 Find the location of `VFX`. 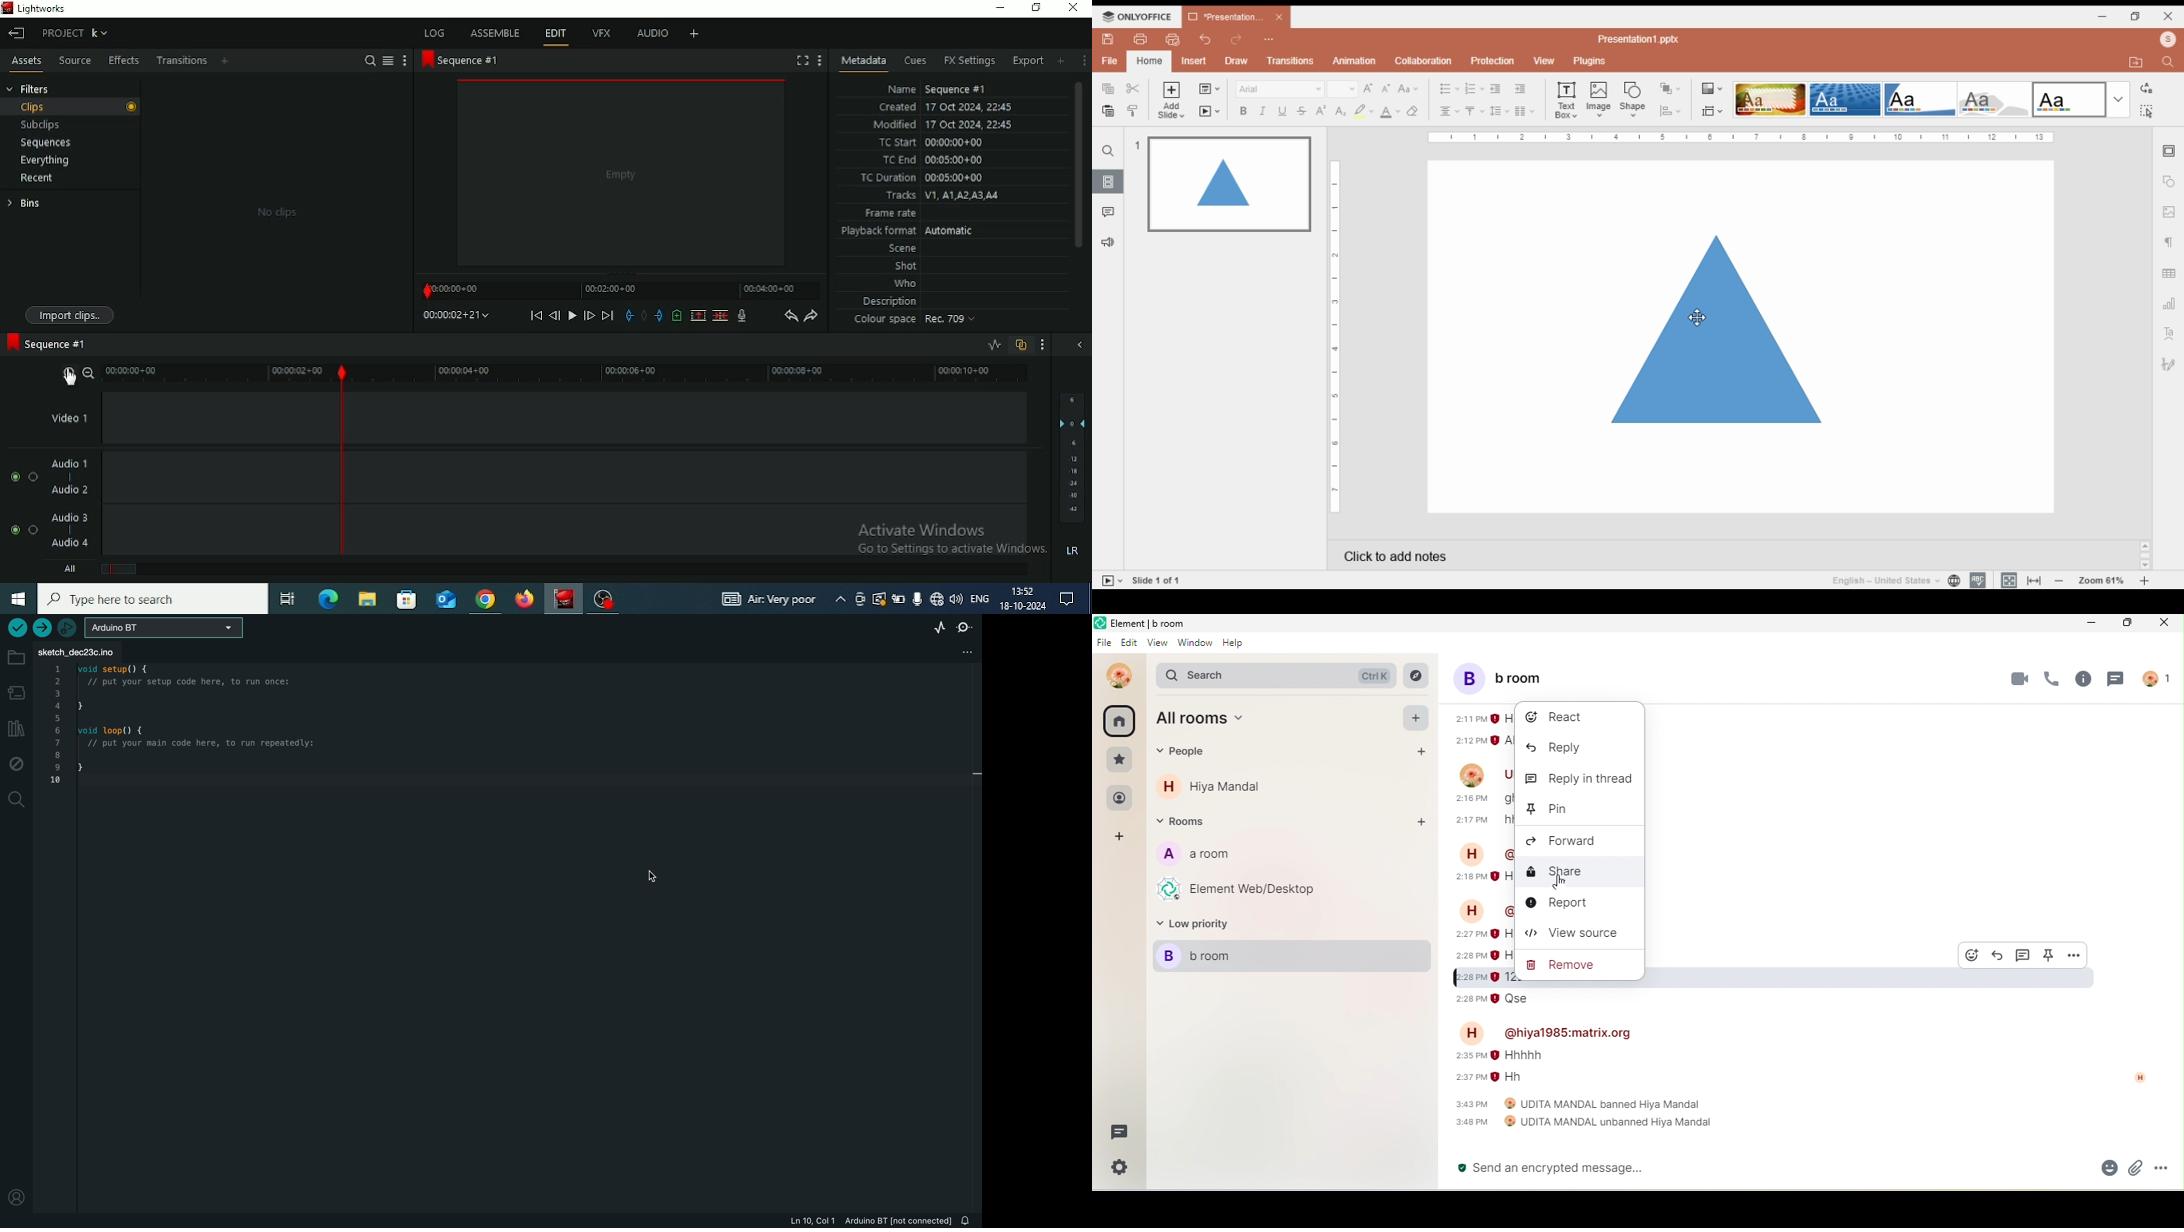

VFX is located at coordinates (603, 32).